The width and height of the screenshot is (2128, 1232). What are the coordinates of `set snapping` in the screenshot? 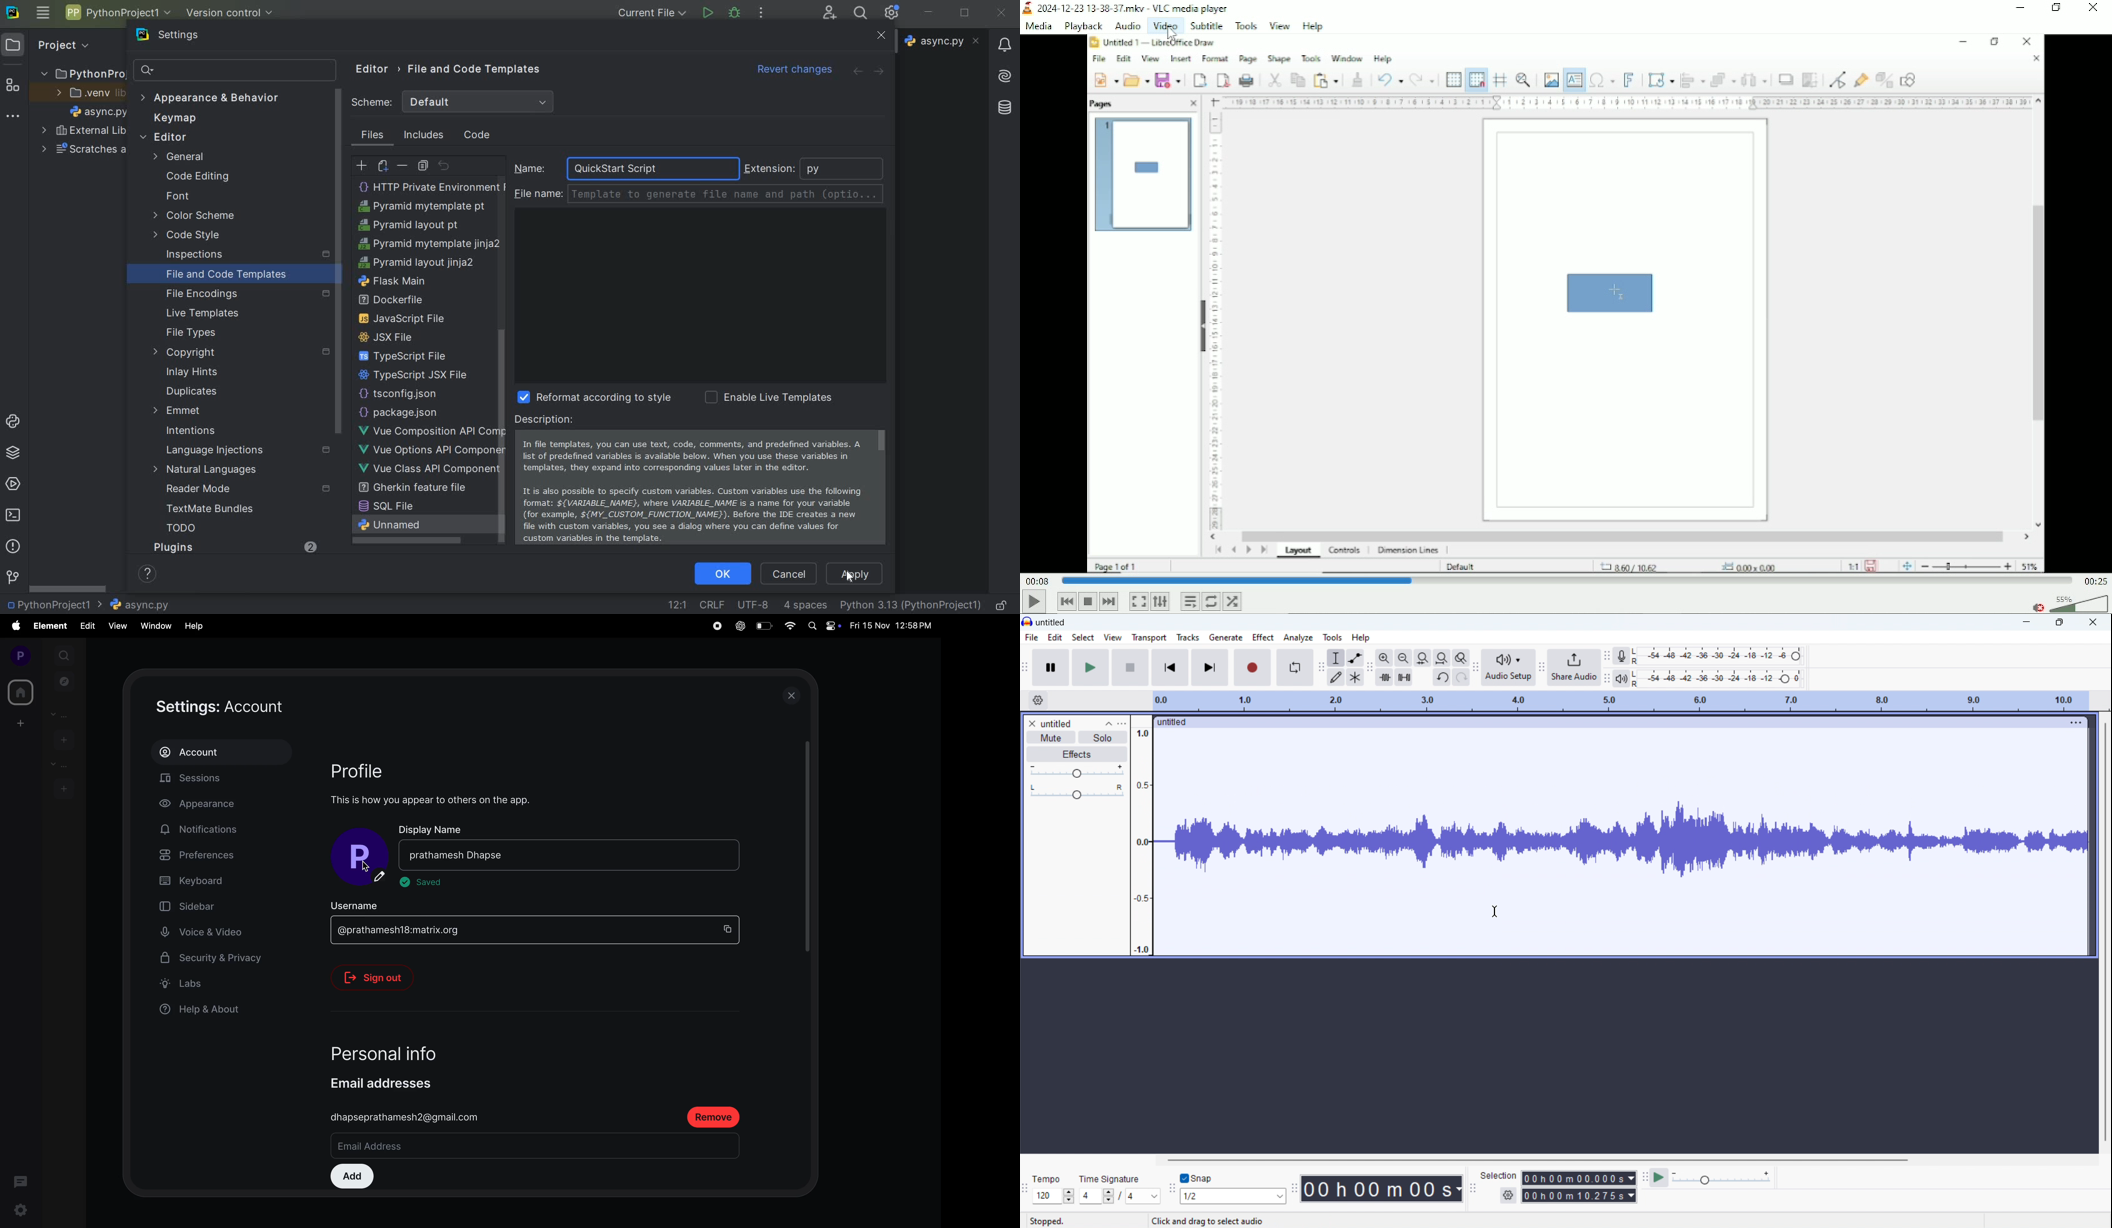 It's located at (1234, 1197).